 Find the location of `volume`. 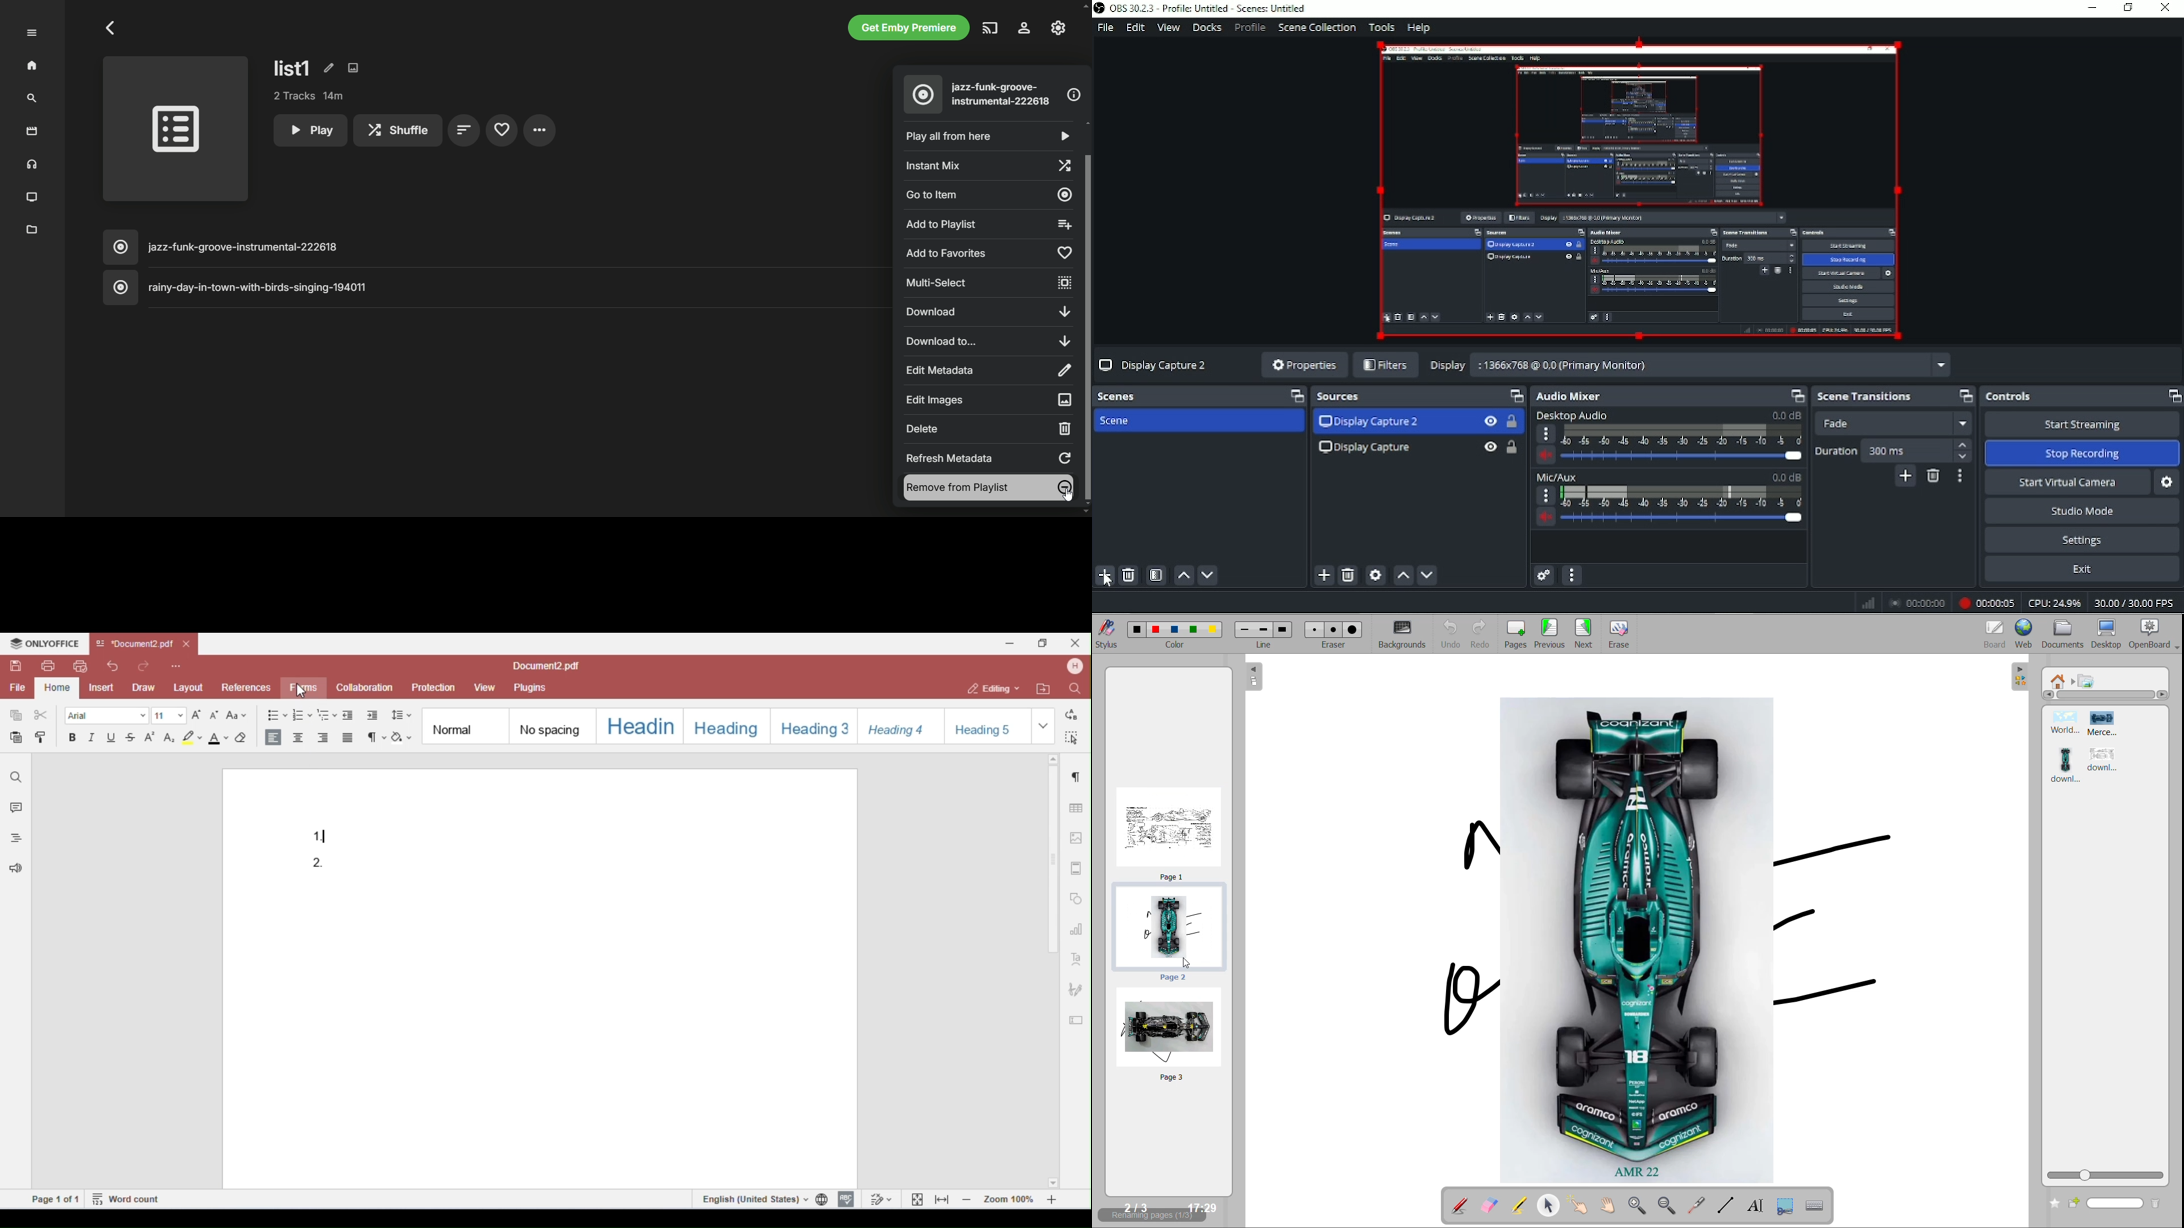

volume is located at coordinates (1546, 453).